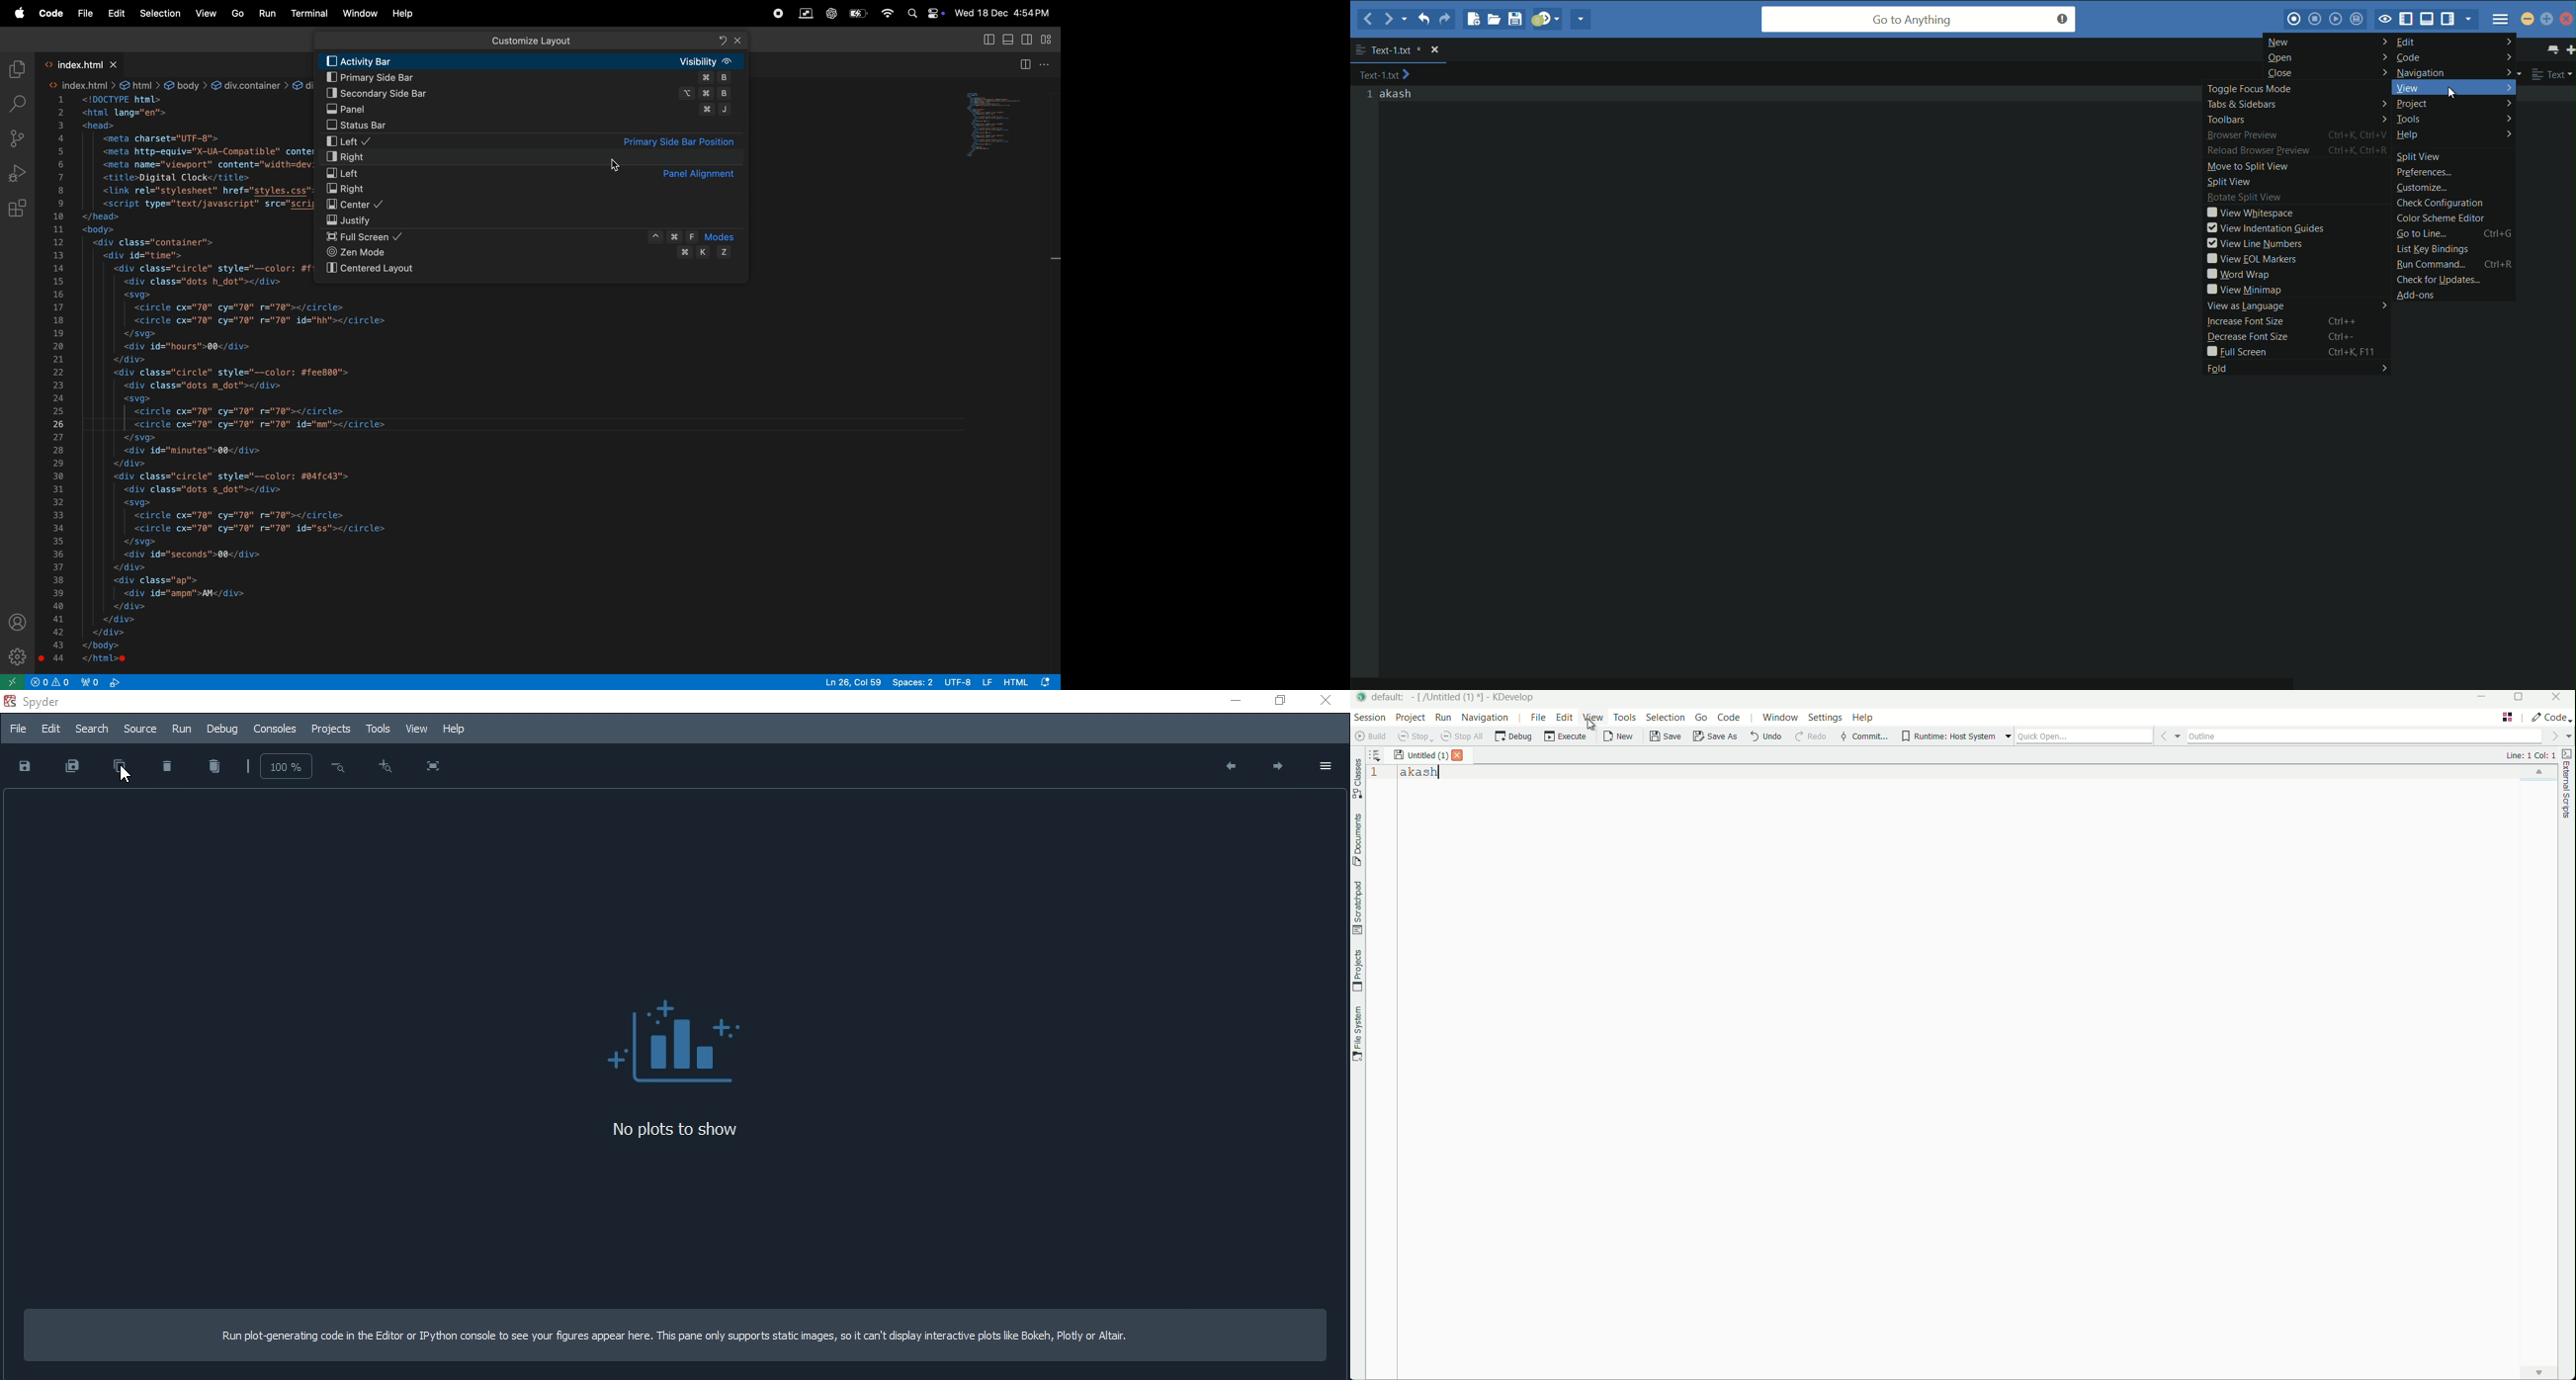  What do you see at coordinates (214, 765) in the screenshot?
I see `delete all` at bounding box center [214, 765].